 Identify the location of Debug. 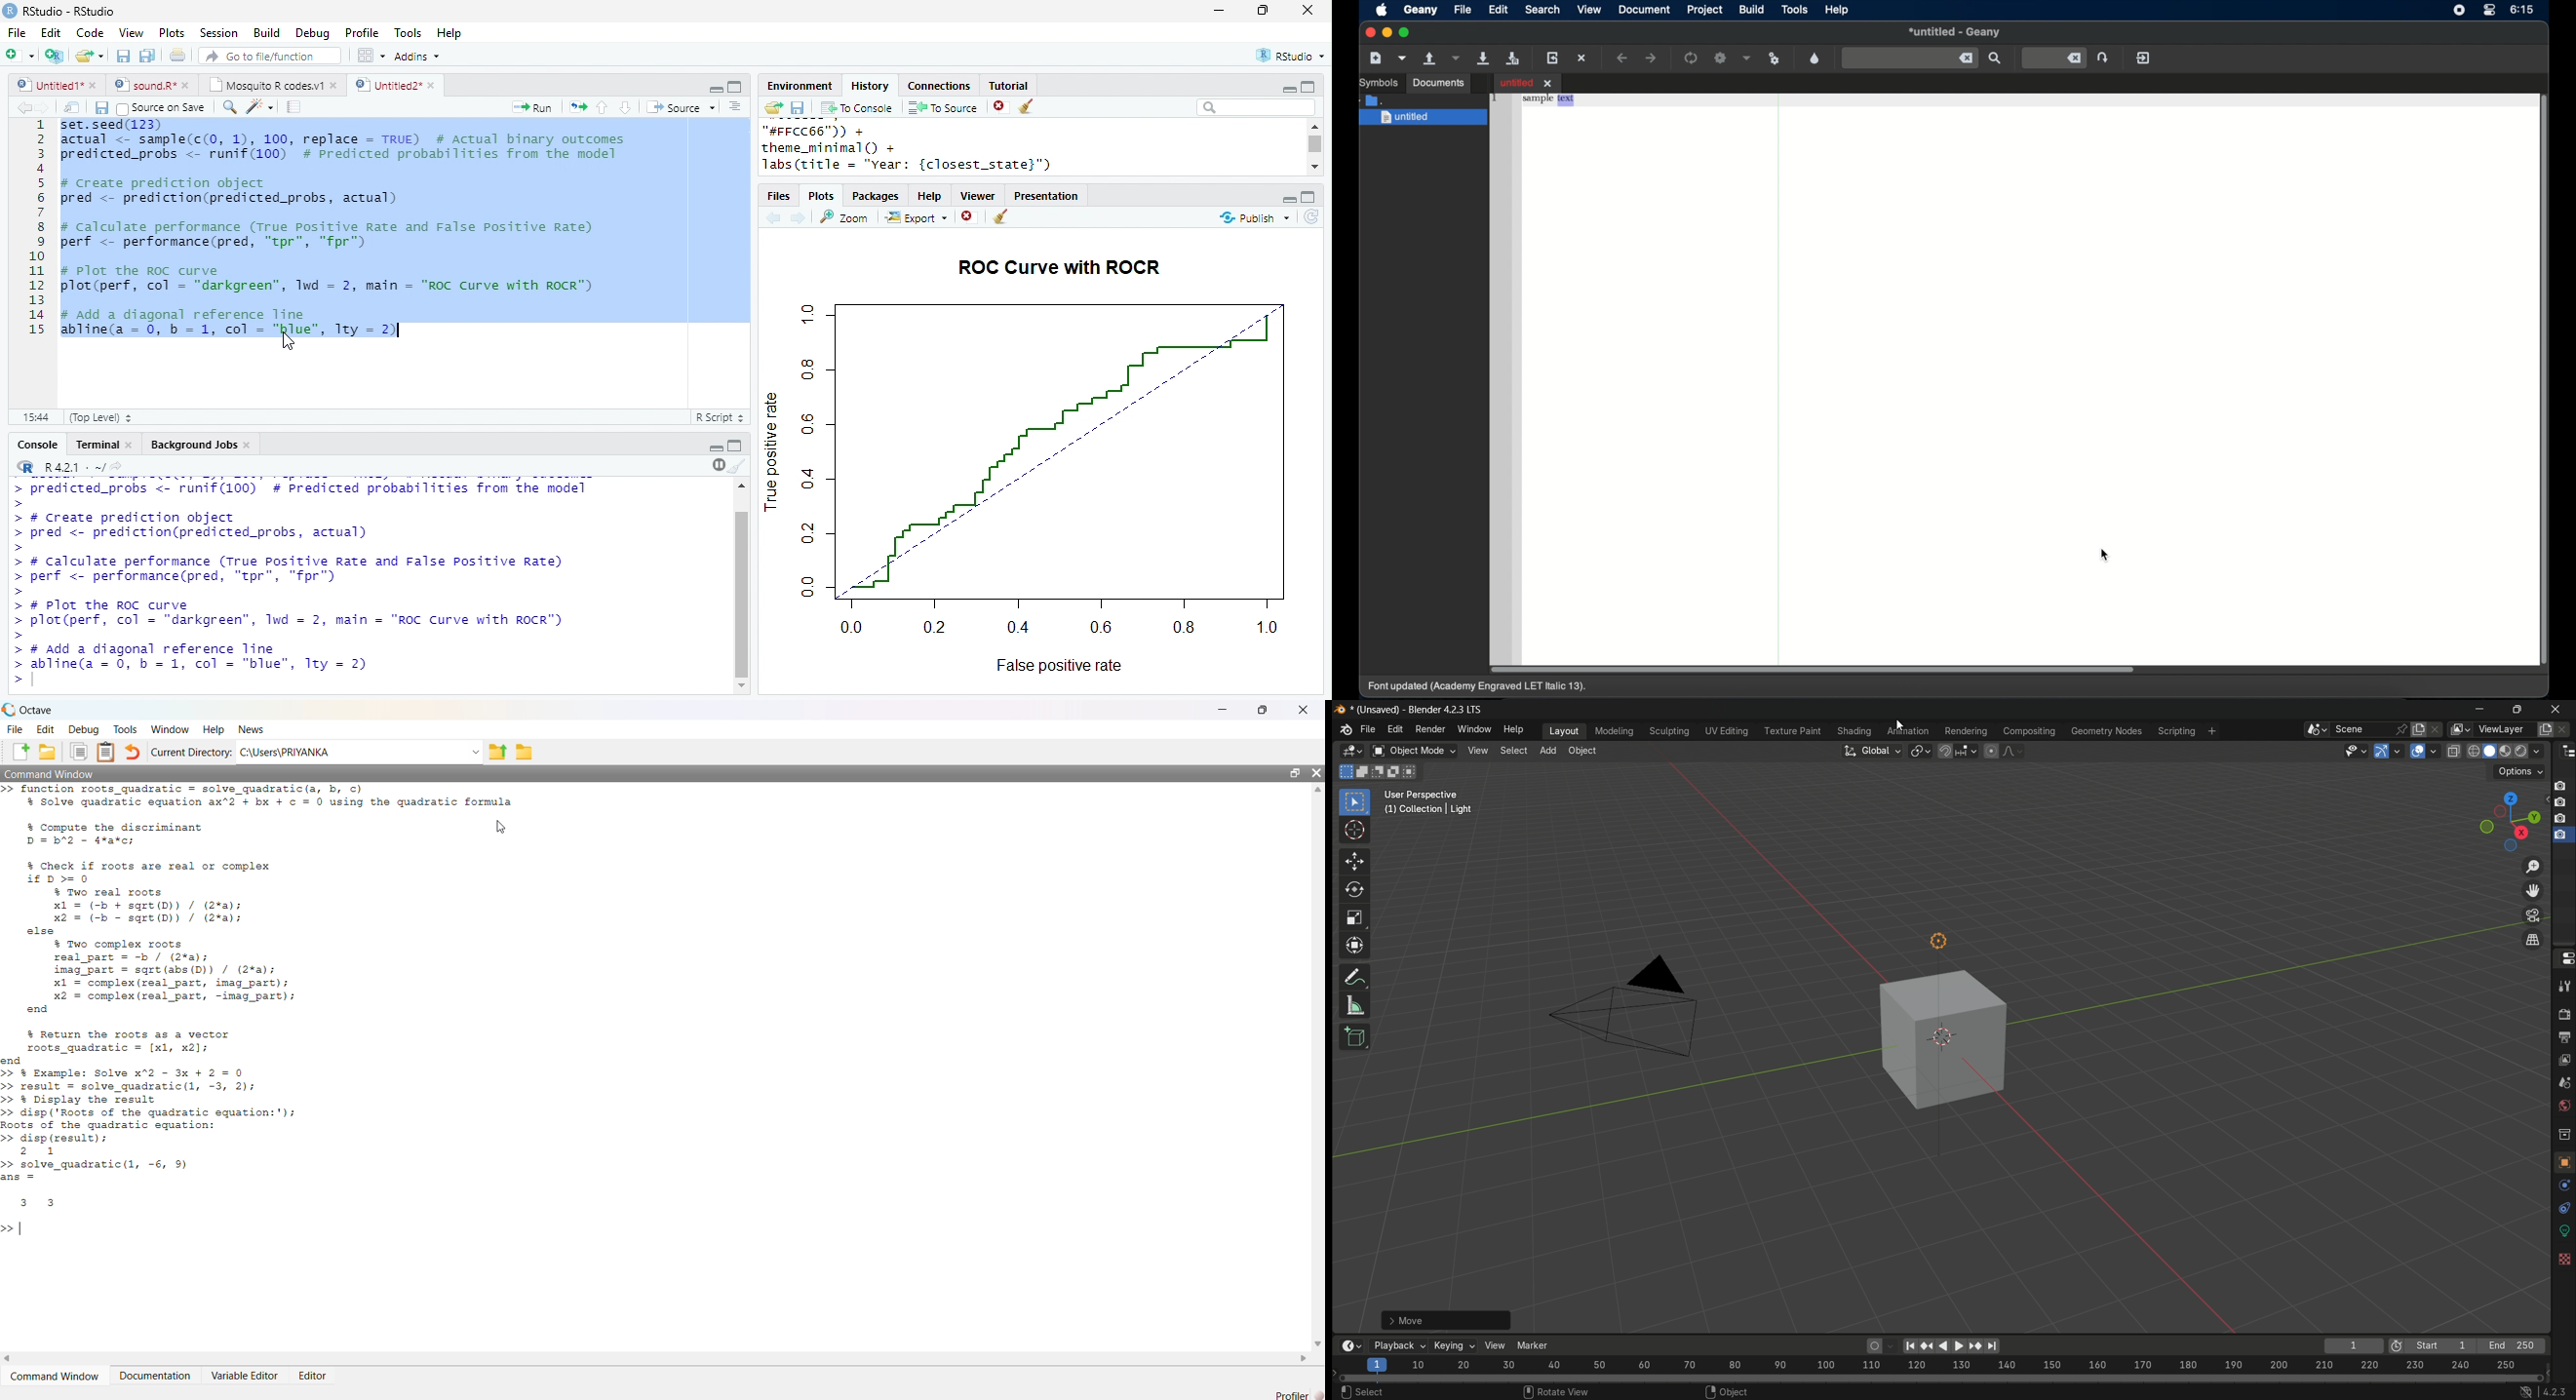
(315, 34).